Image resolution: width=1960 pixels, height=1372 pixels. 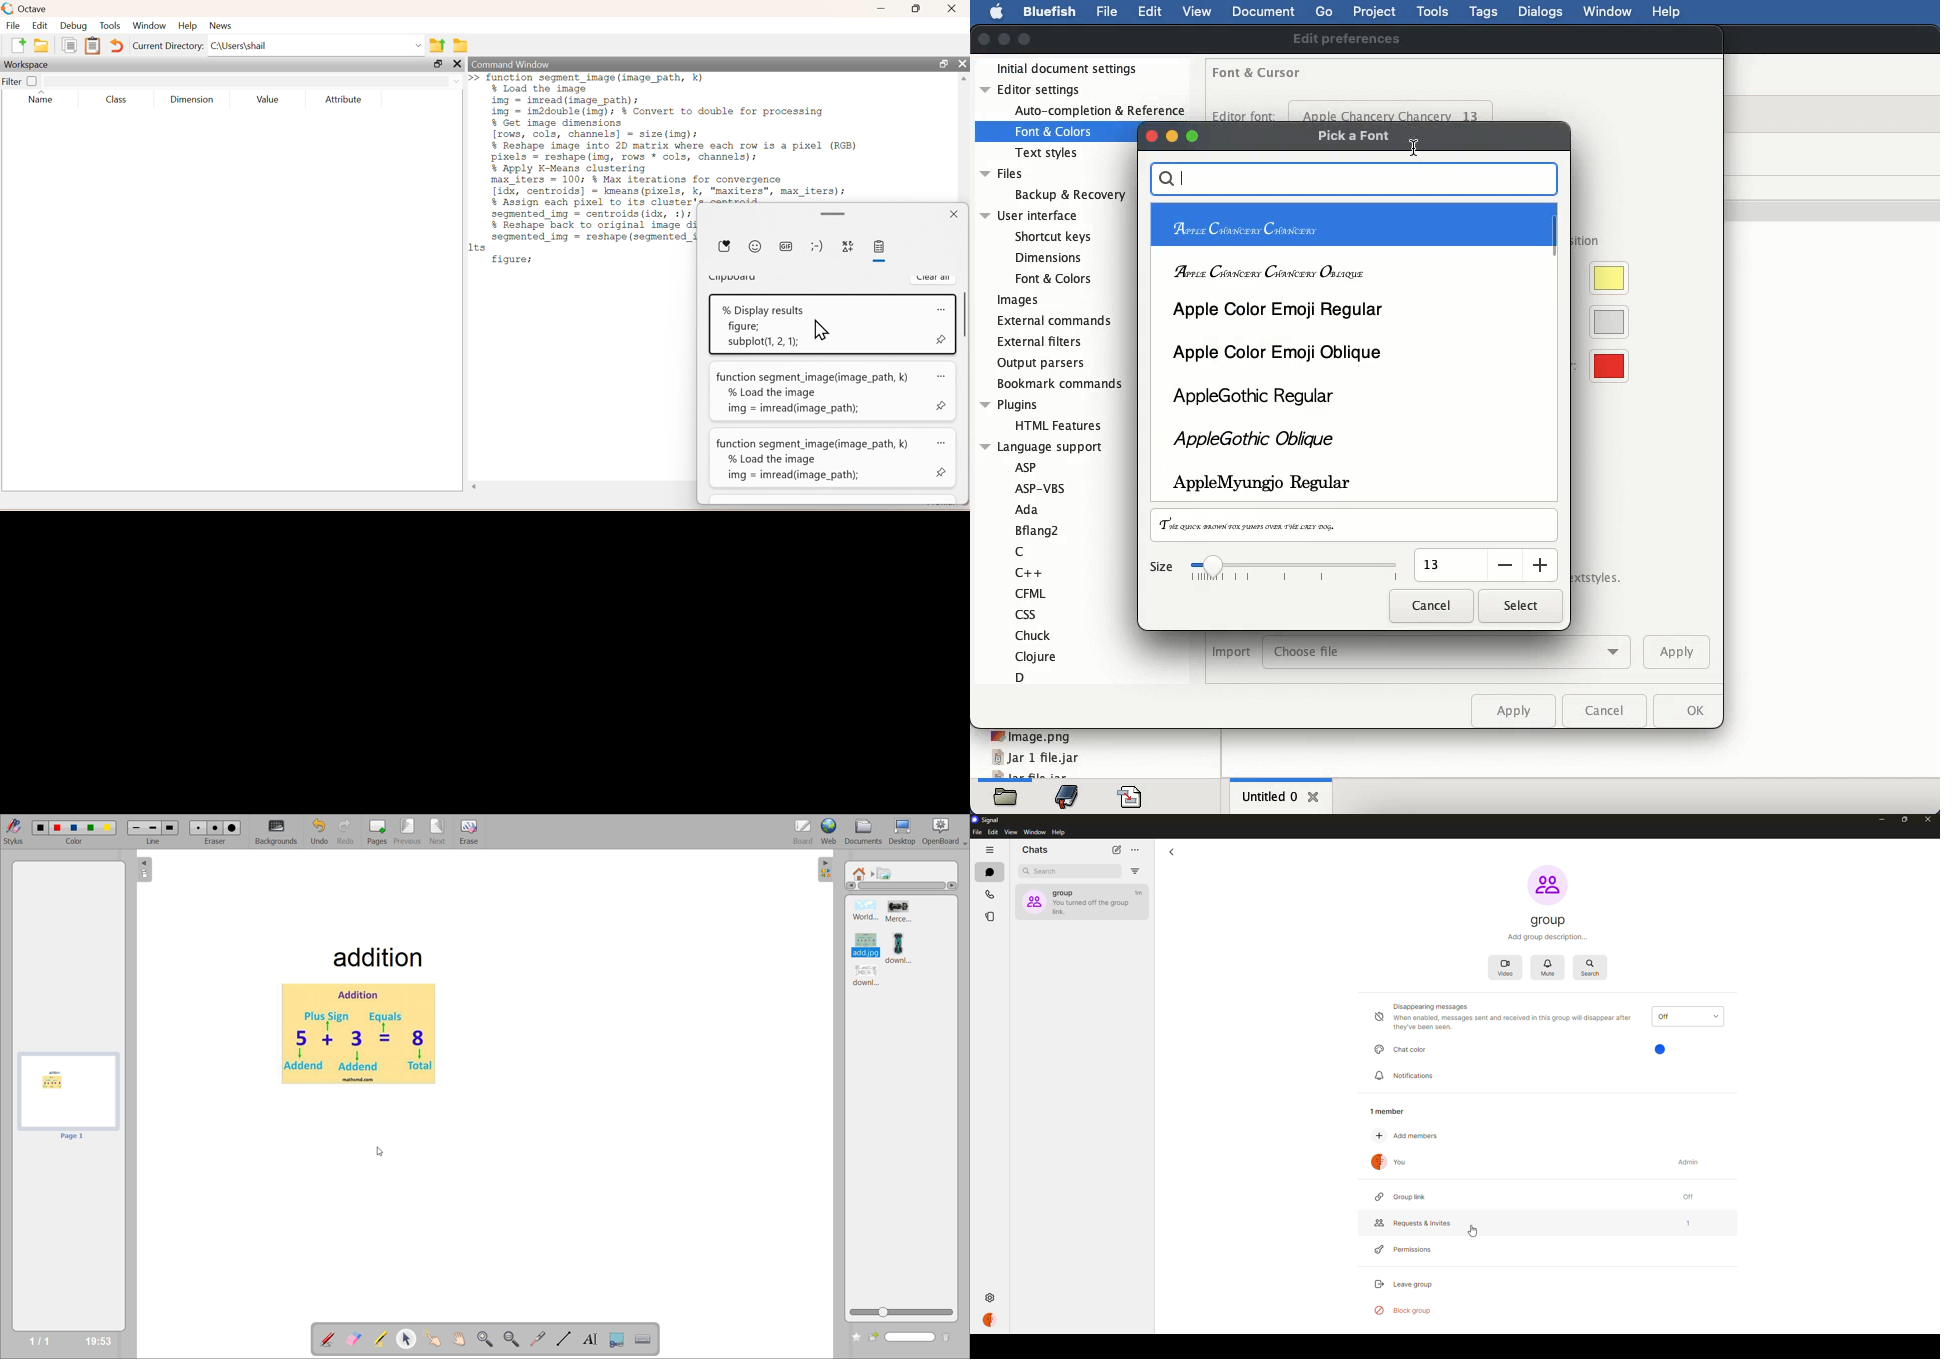 What do you see at coordinates (1687, 1197) in the screenshot?
I see `off` at bounding box center [1687, 1197].